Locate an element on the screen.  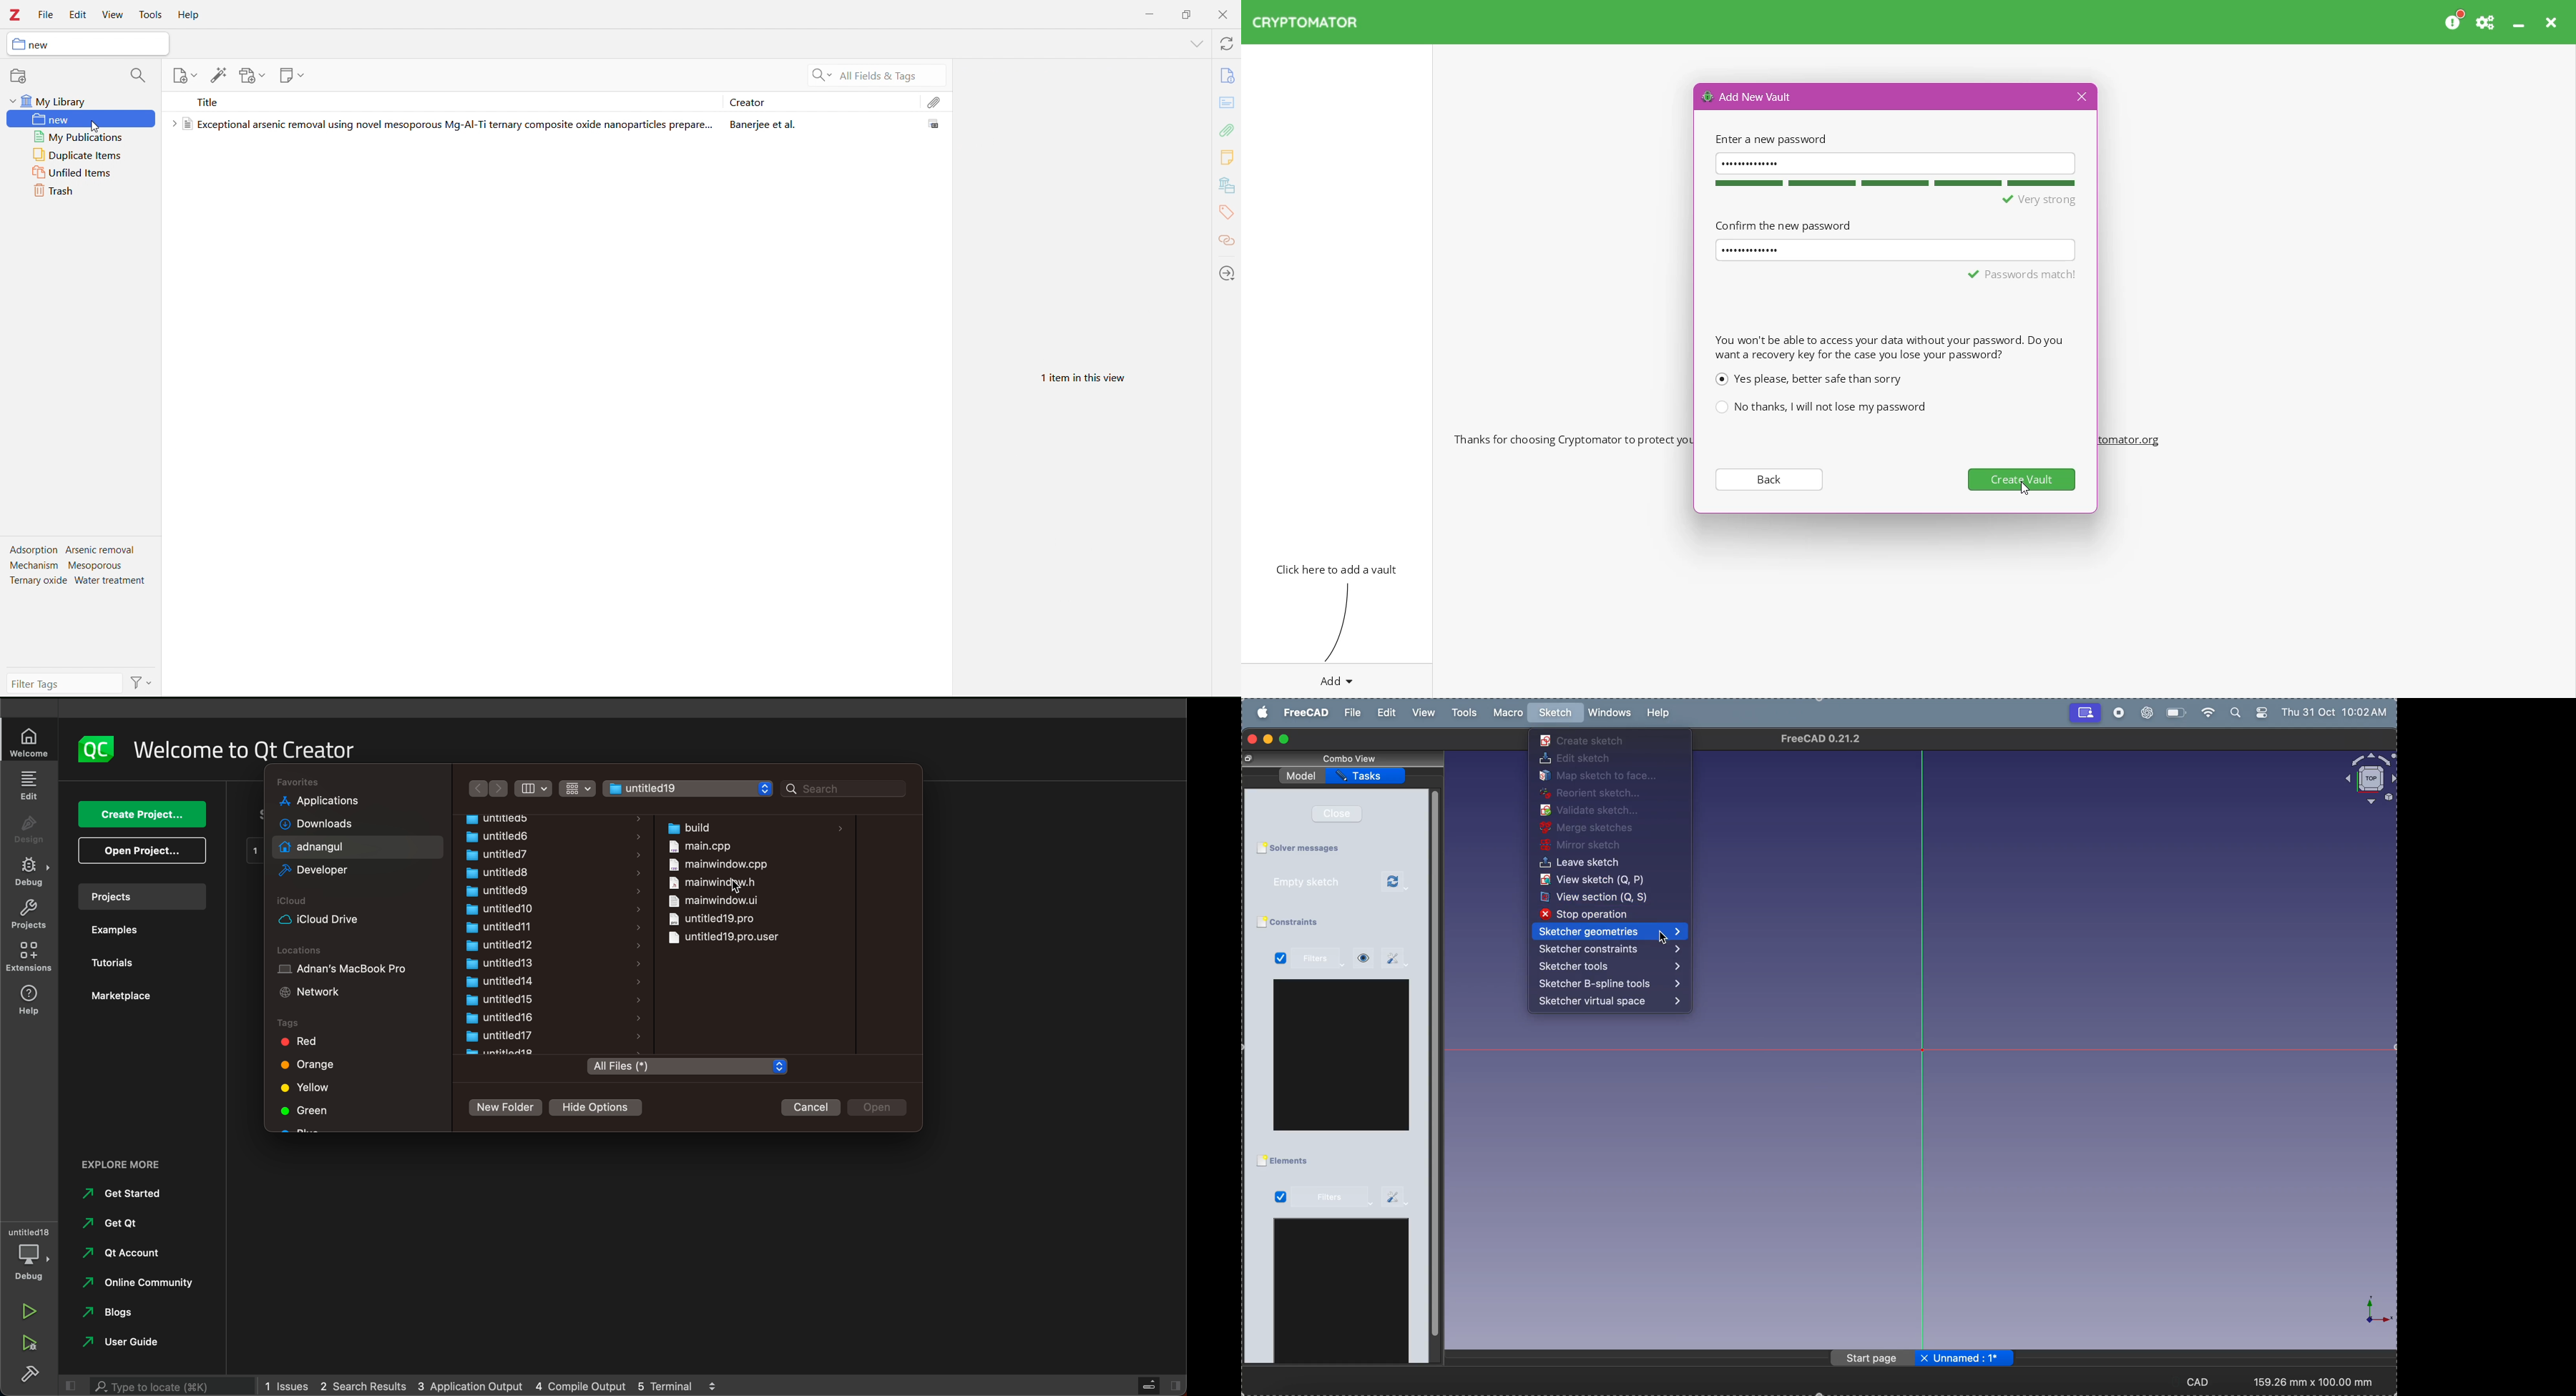
apple widgets is located at coordinates (2250, 713).